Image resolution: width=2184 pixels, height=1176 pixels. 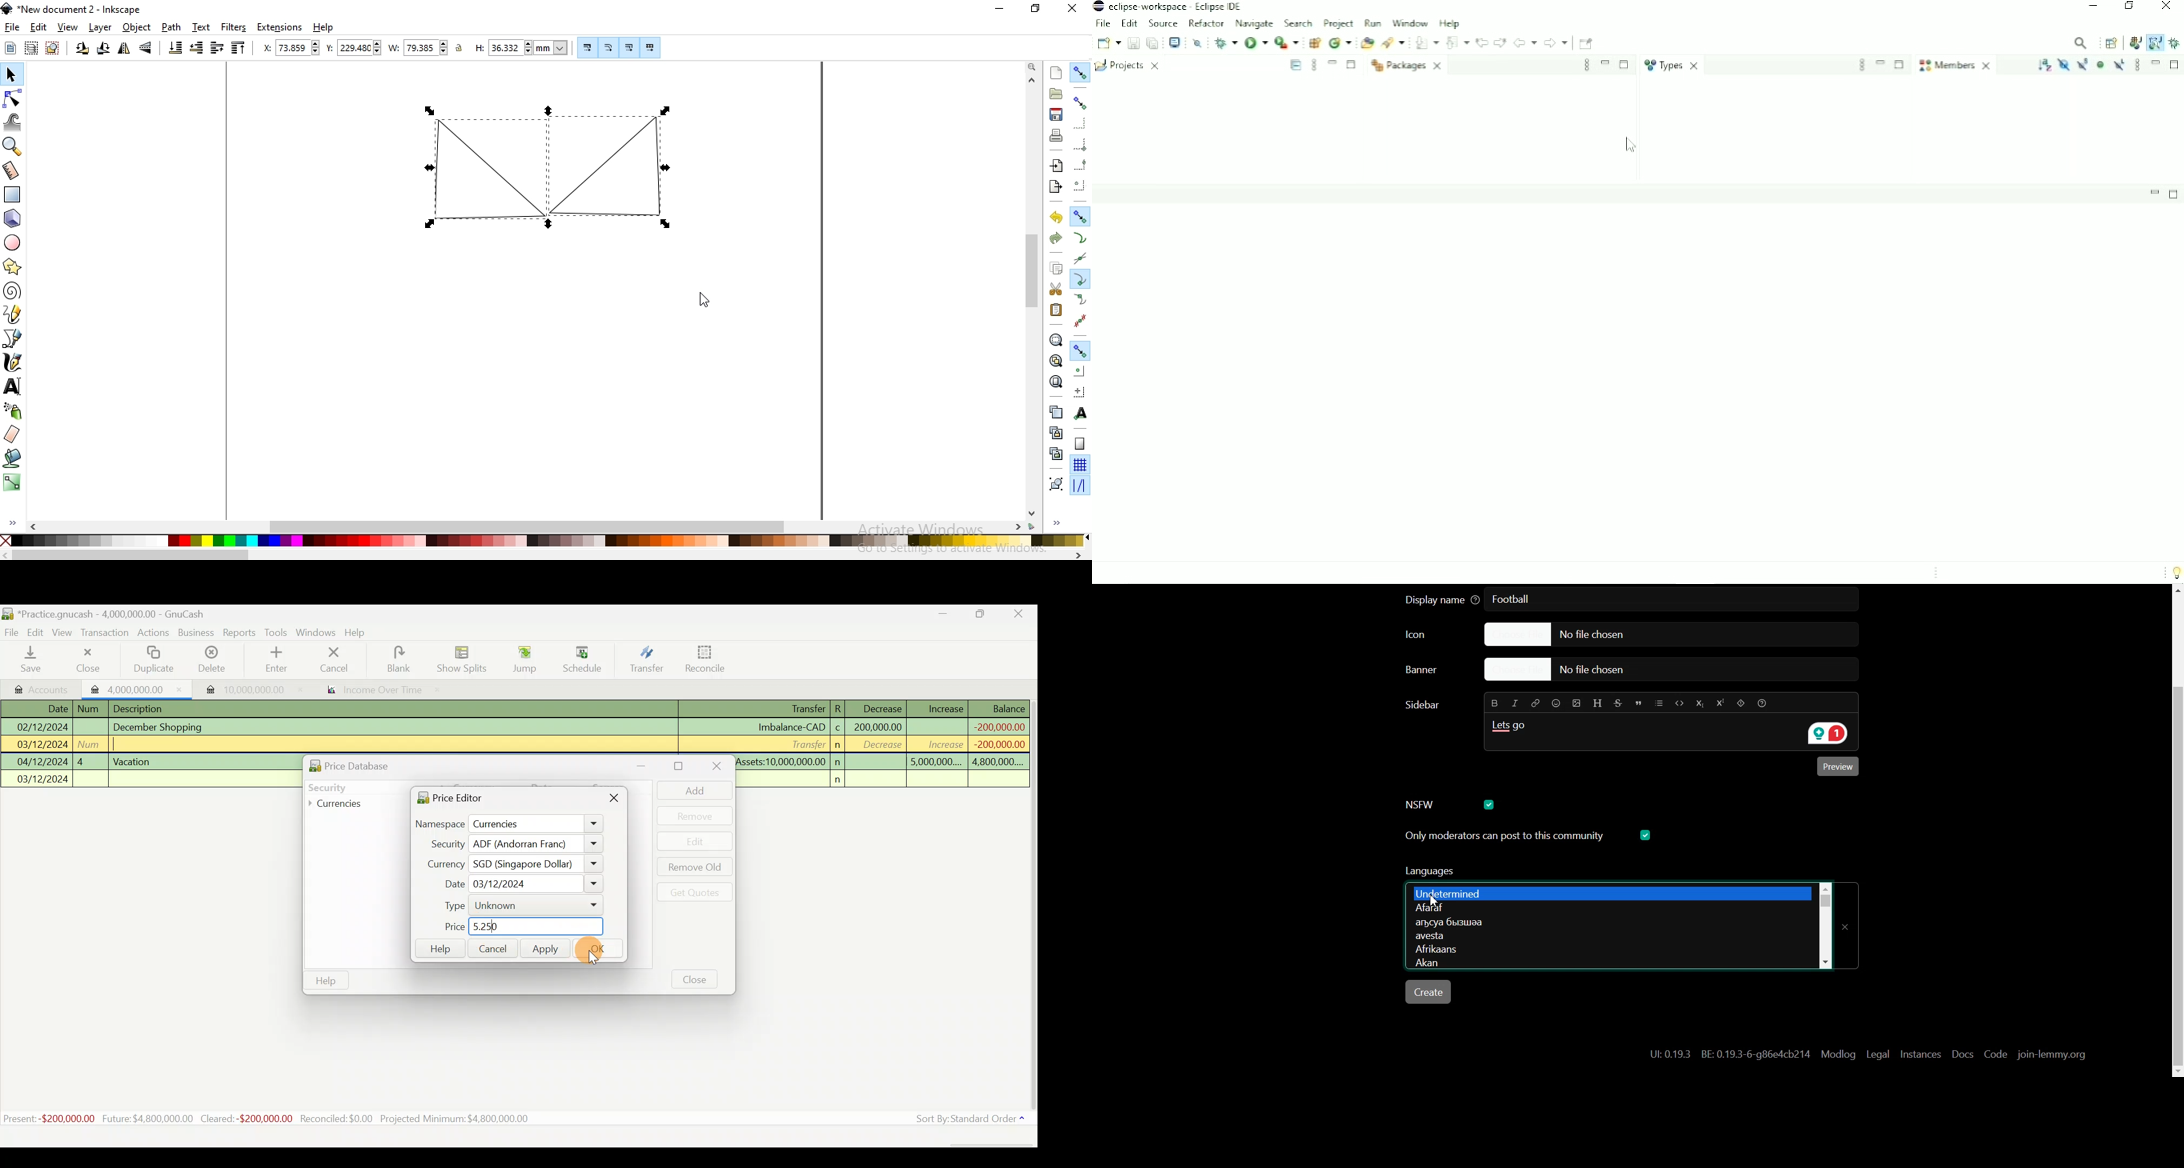 What do you see at coordinates (1080, 163) in the screenshot?
I see `snapping midpoints of bounding box edges` at bounding box center [1080, 163].